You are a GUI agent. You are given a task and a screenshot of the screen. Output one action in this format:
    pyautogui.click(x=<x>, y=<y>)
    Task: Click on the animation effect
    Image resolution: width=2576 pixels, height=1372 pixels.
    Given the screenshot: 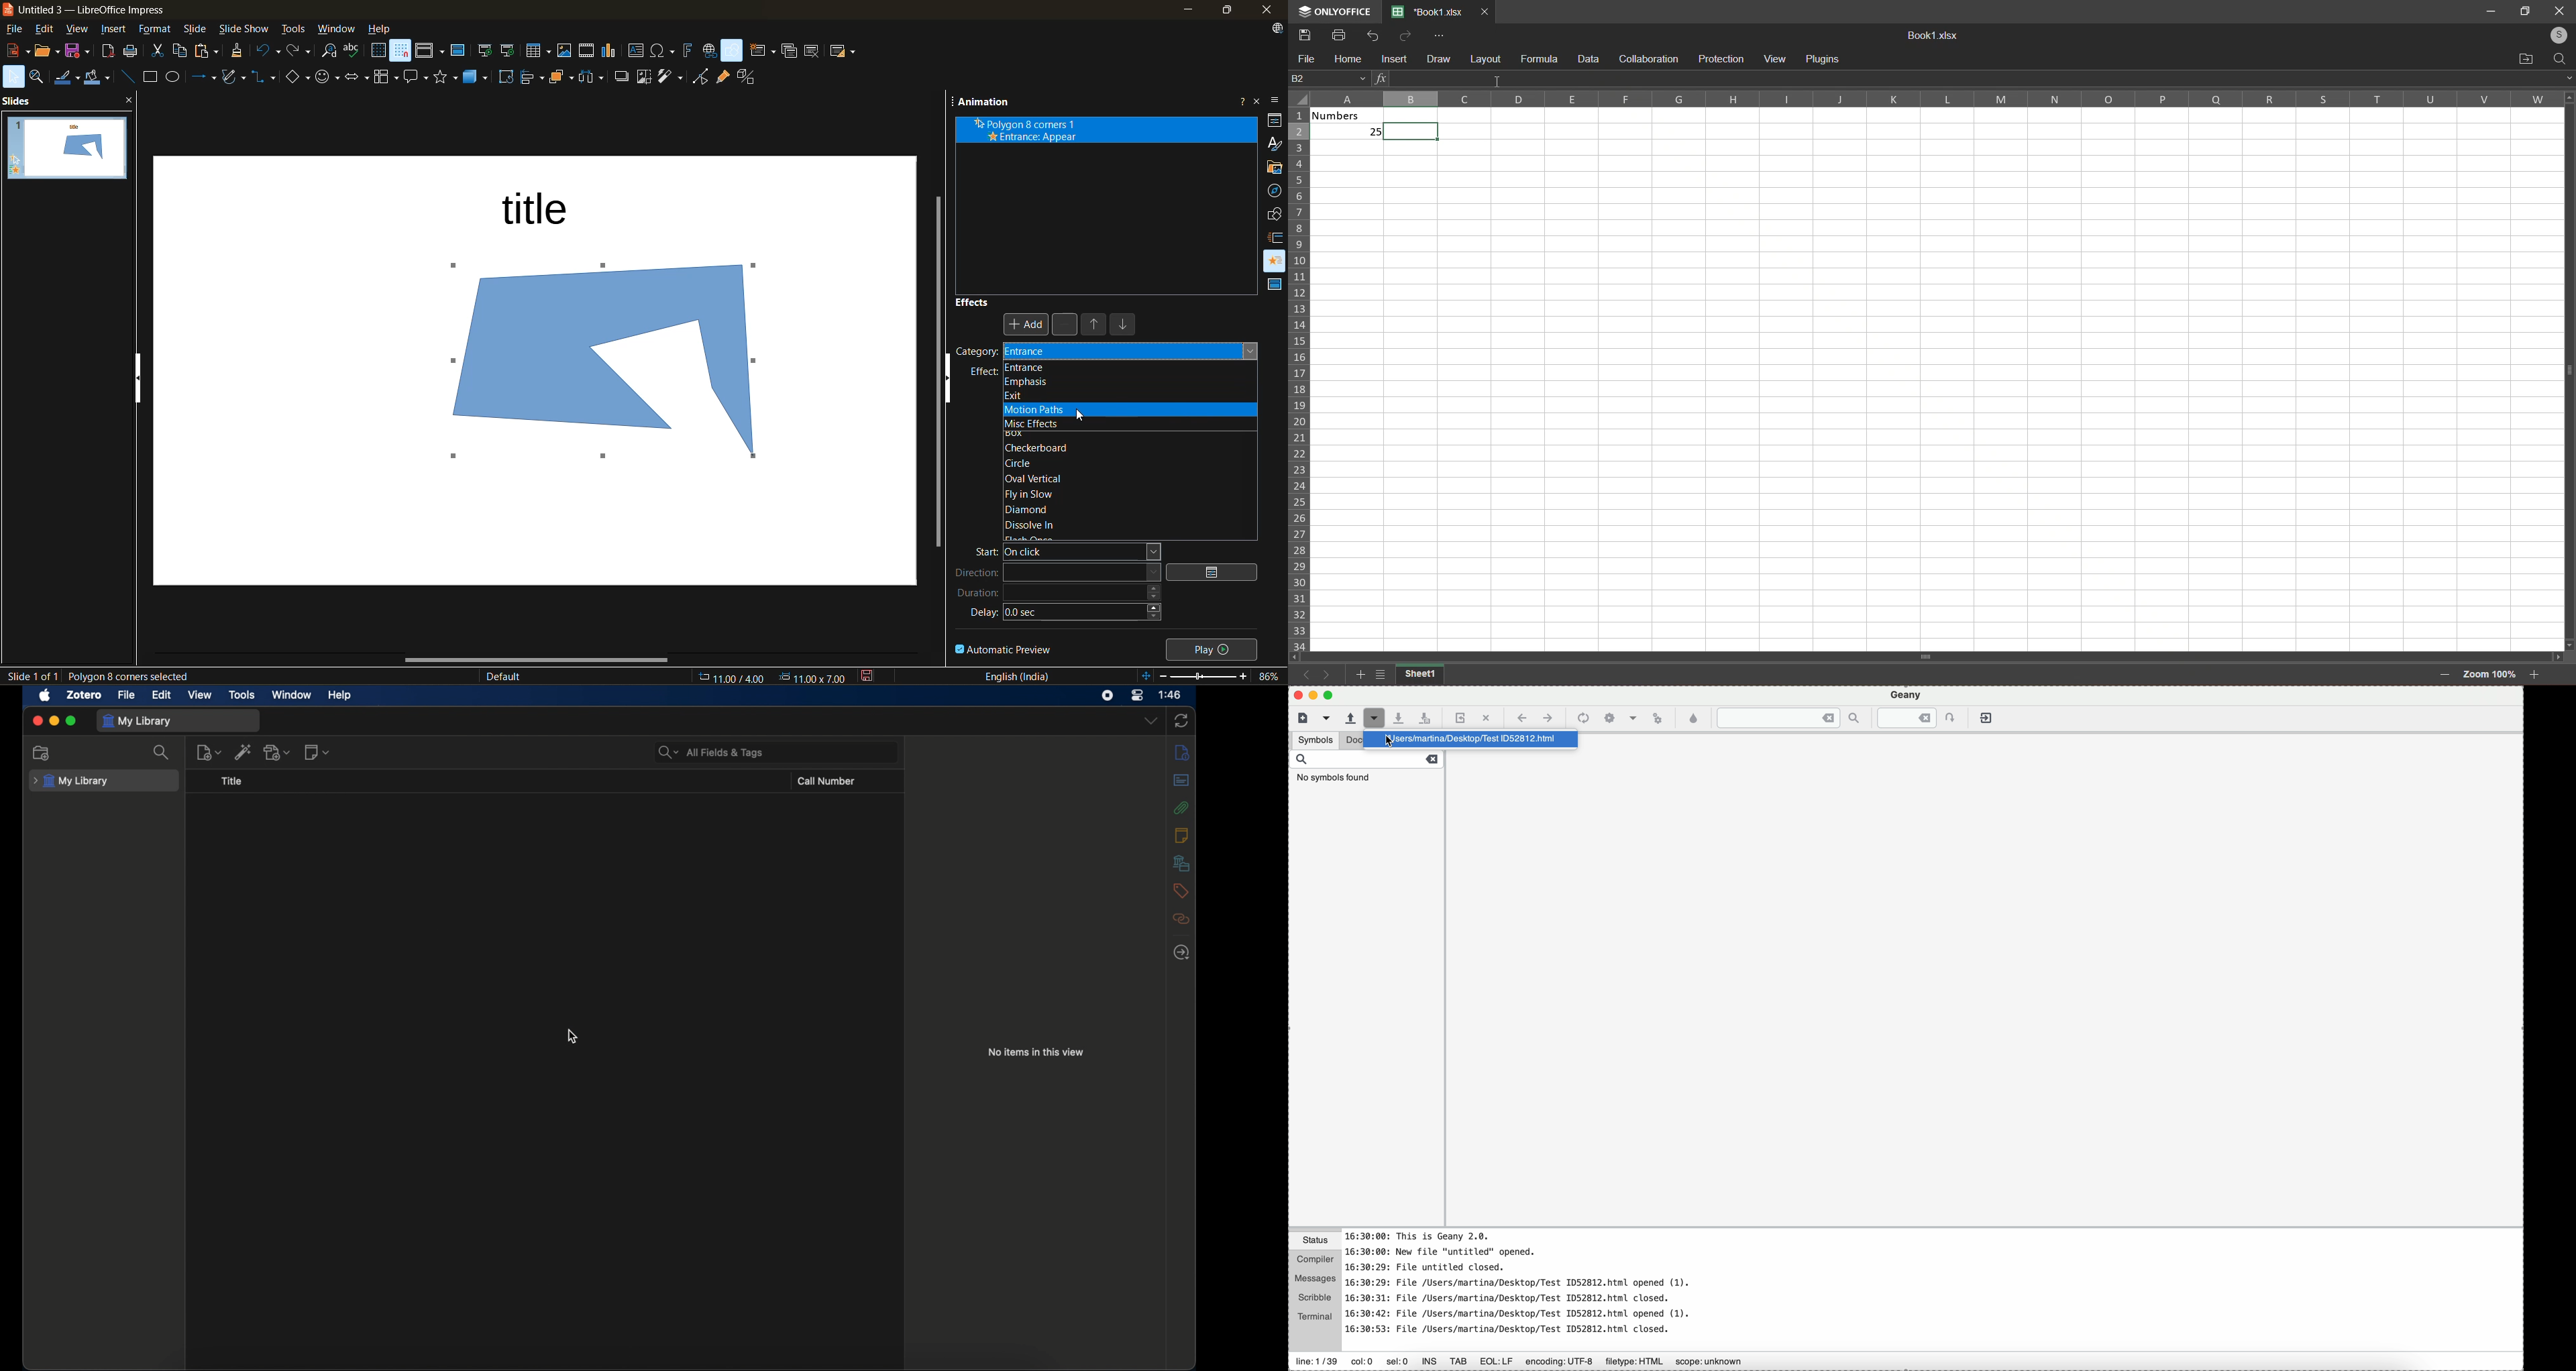 What is the action you would take?
    pyautogui.click(x=1109, y=129)
    